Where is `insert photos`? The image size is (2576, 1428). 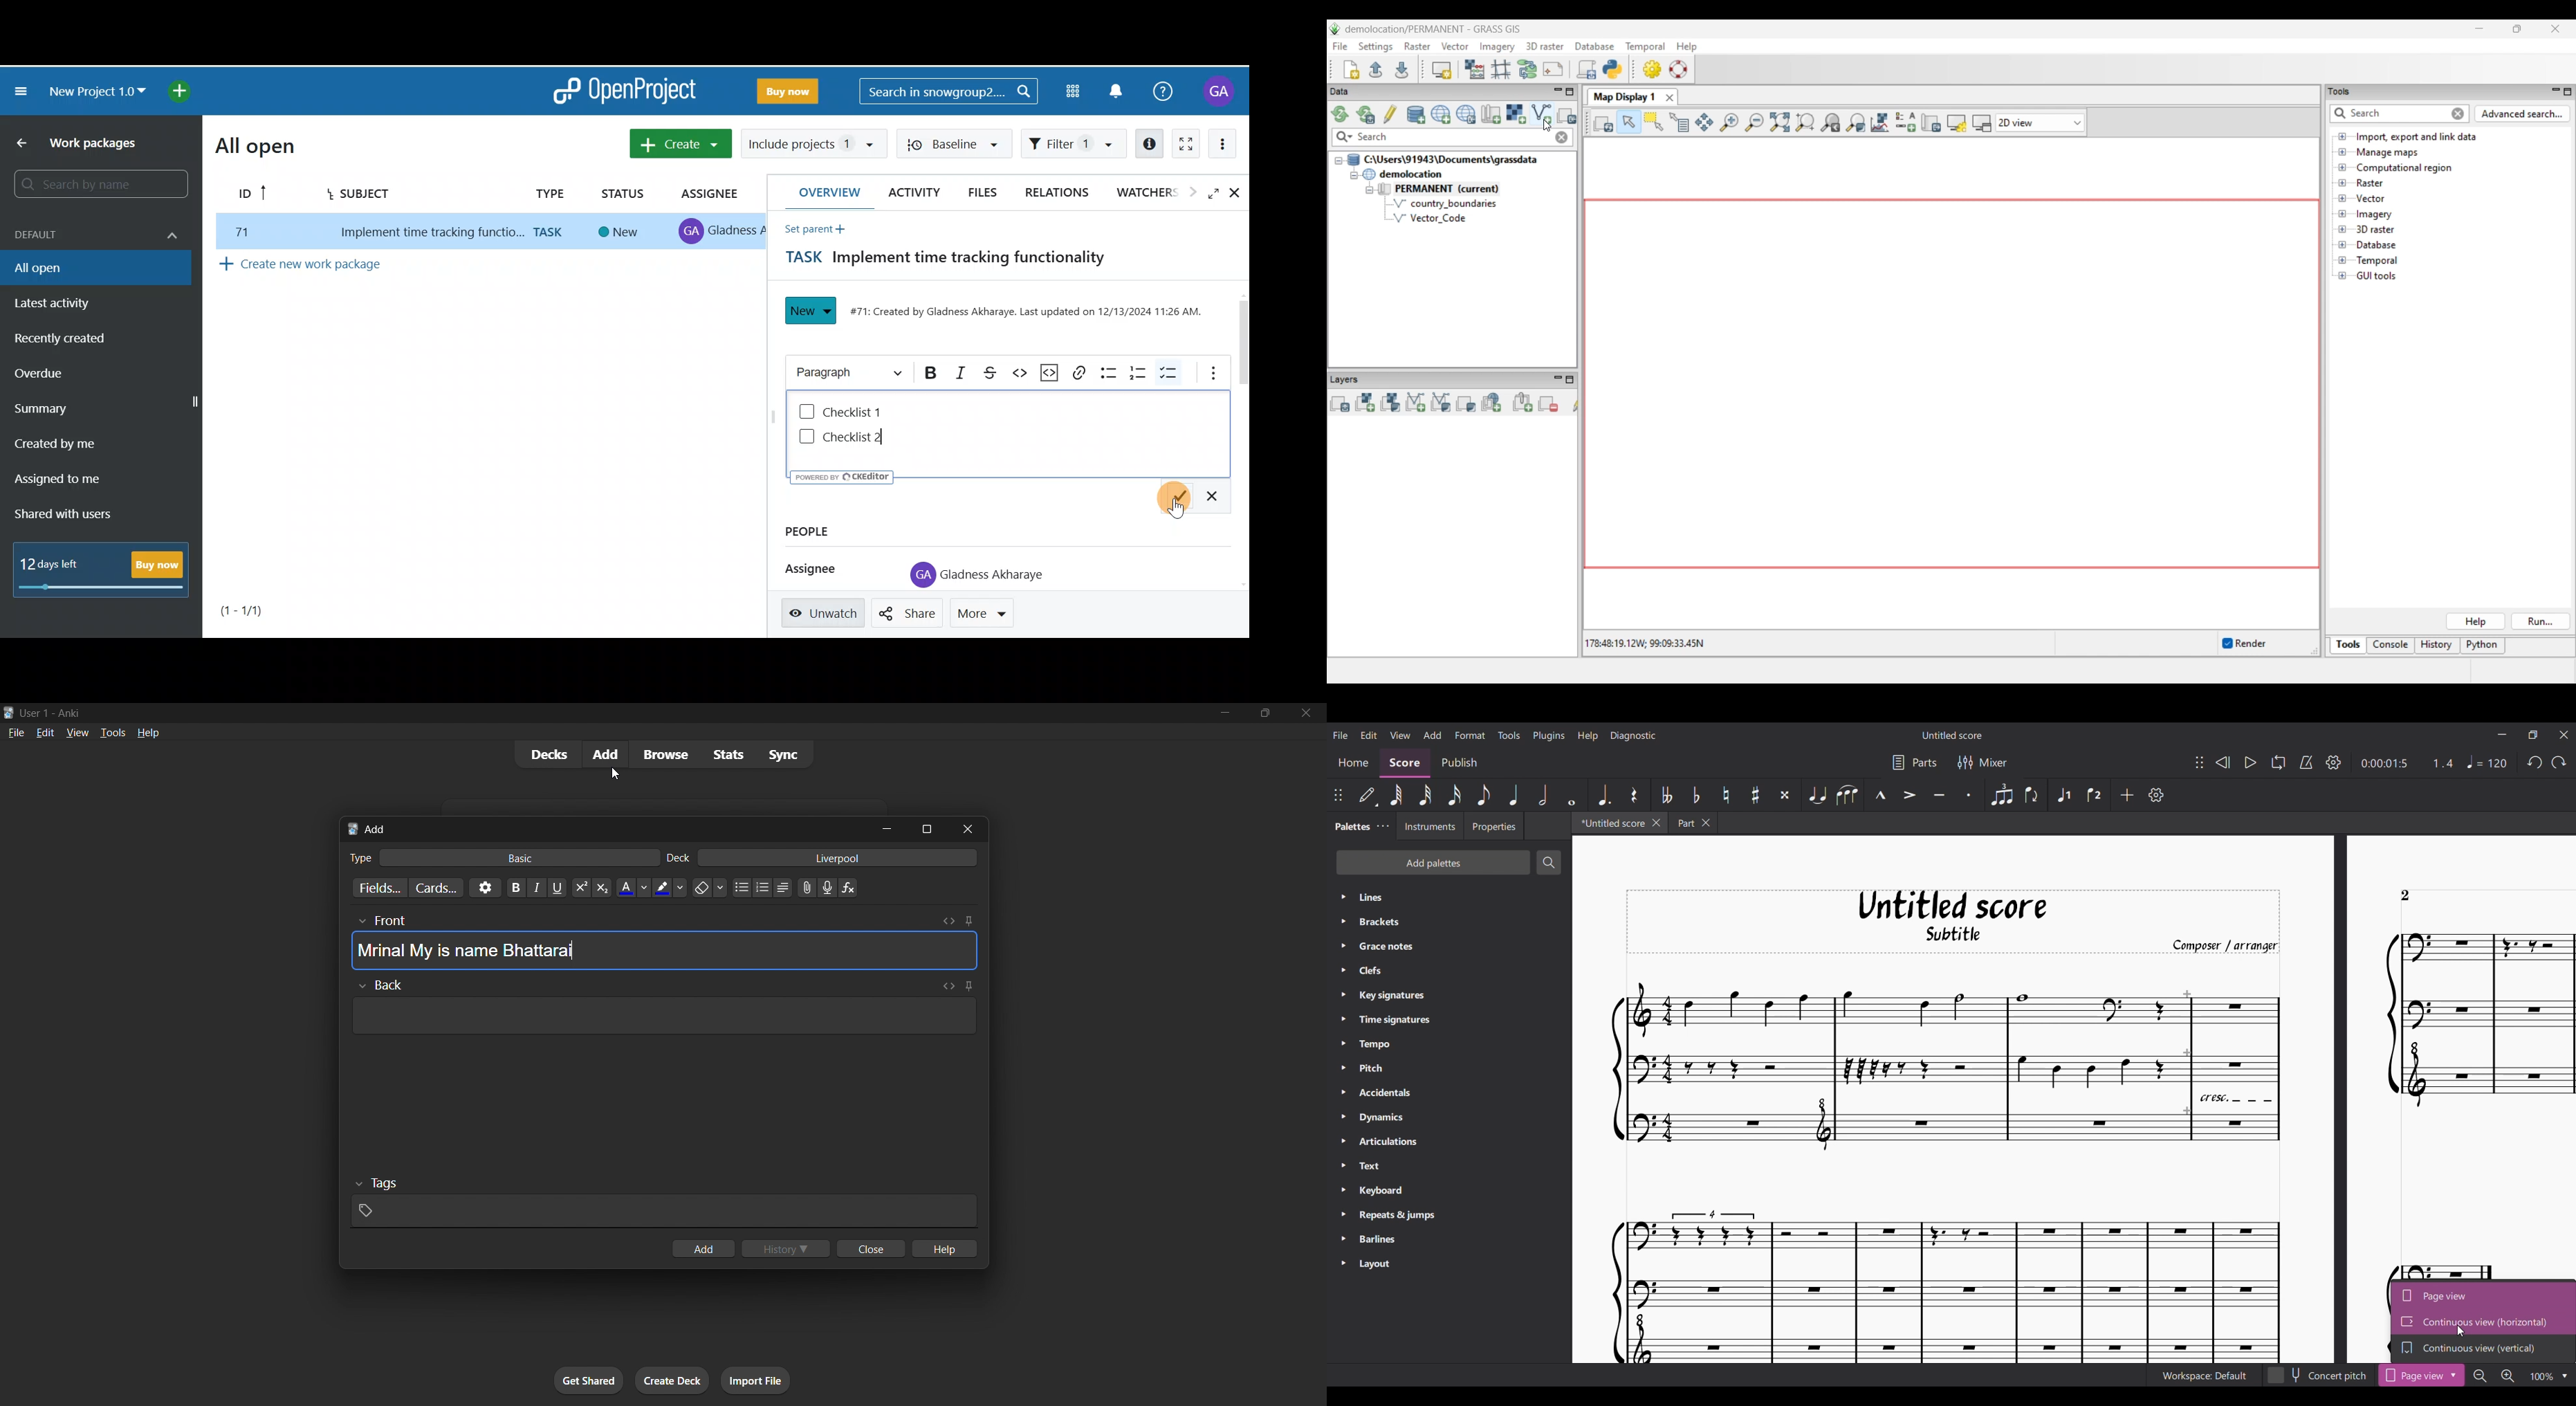
insert photos is located at coordinates (804, 887).